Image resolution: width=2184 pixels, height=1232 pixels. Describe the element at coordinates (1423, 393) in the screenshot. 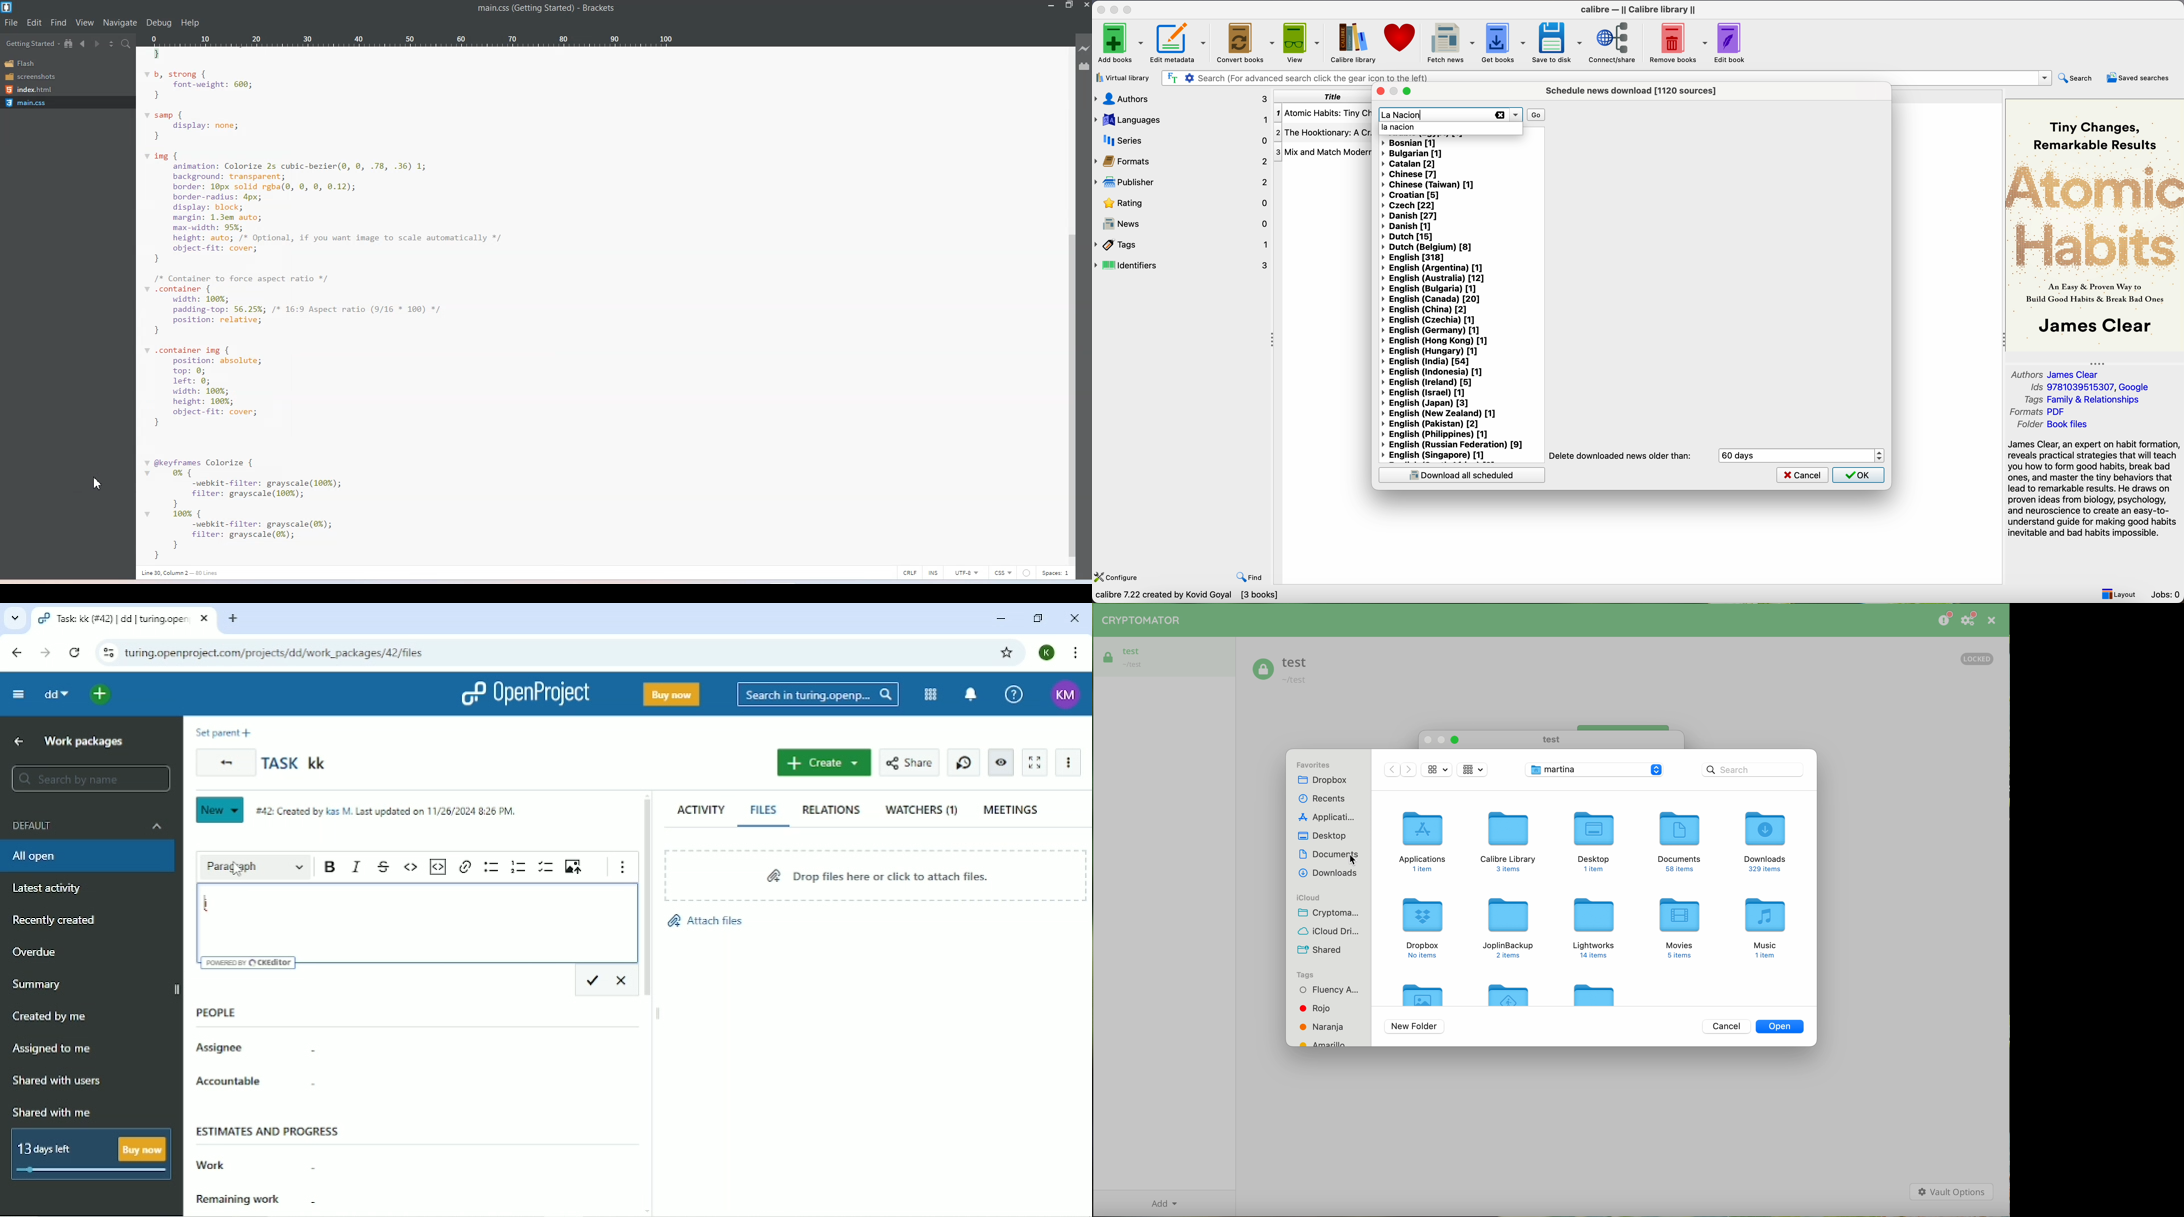

I see `English (Israel) [1]` at that location.